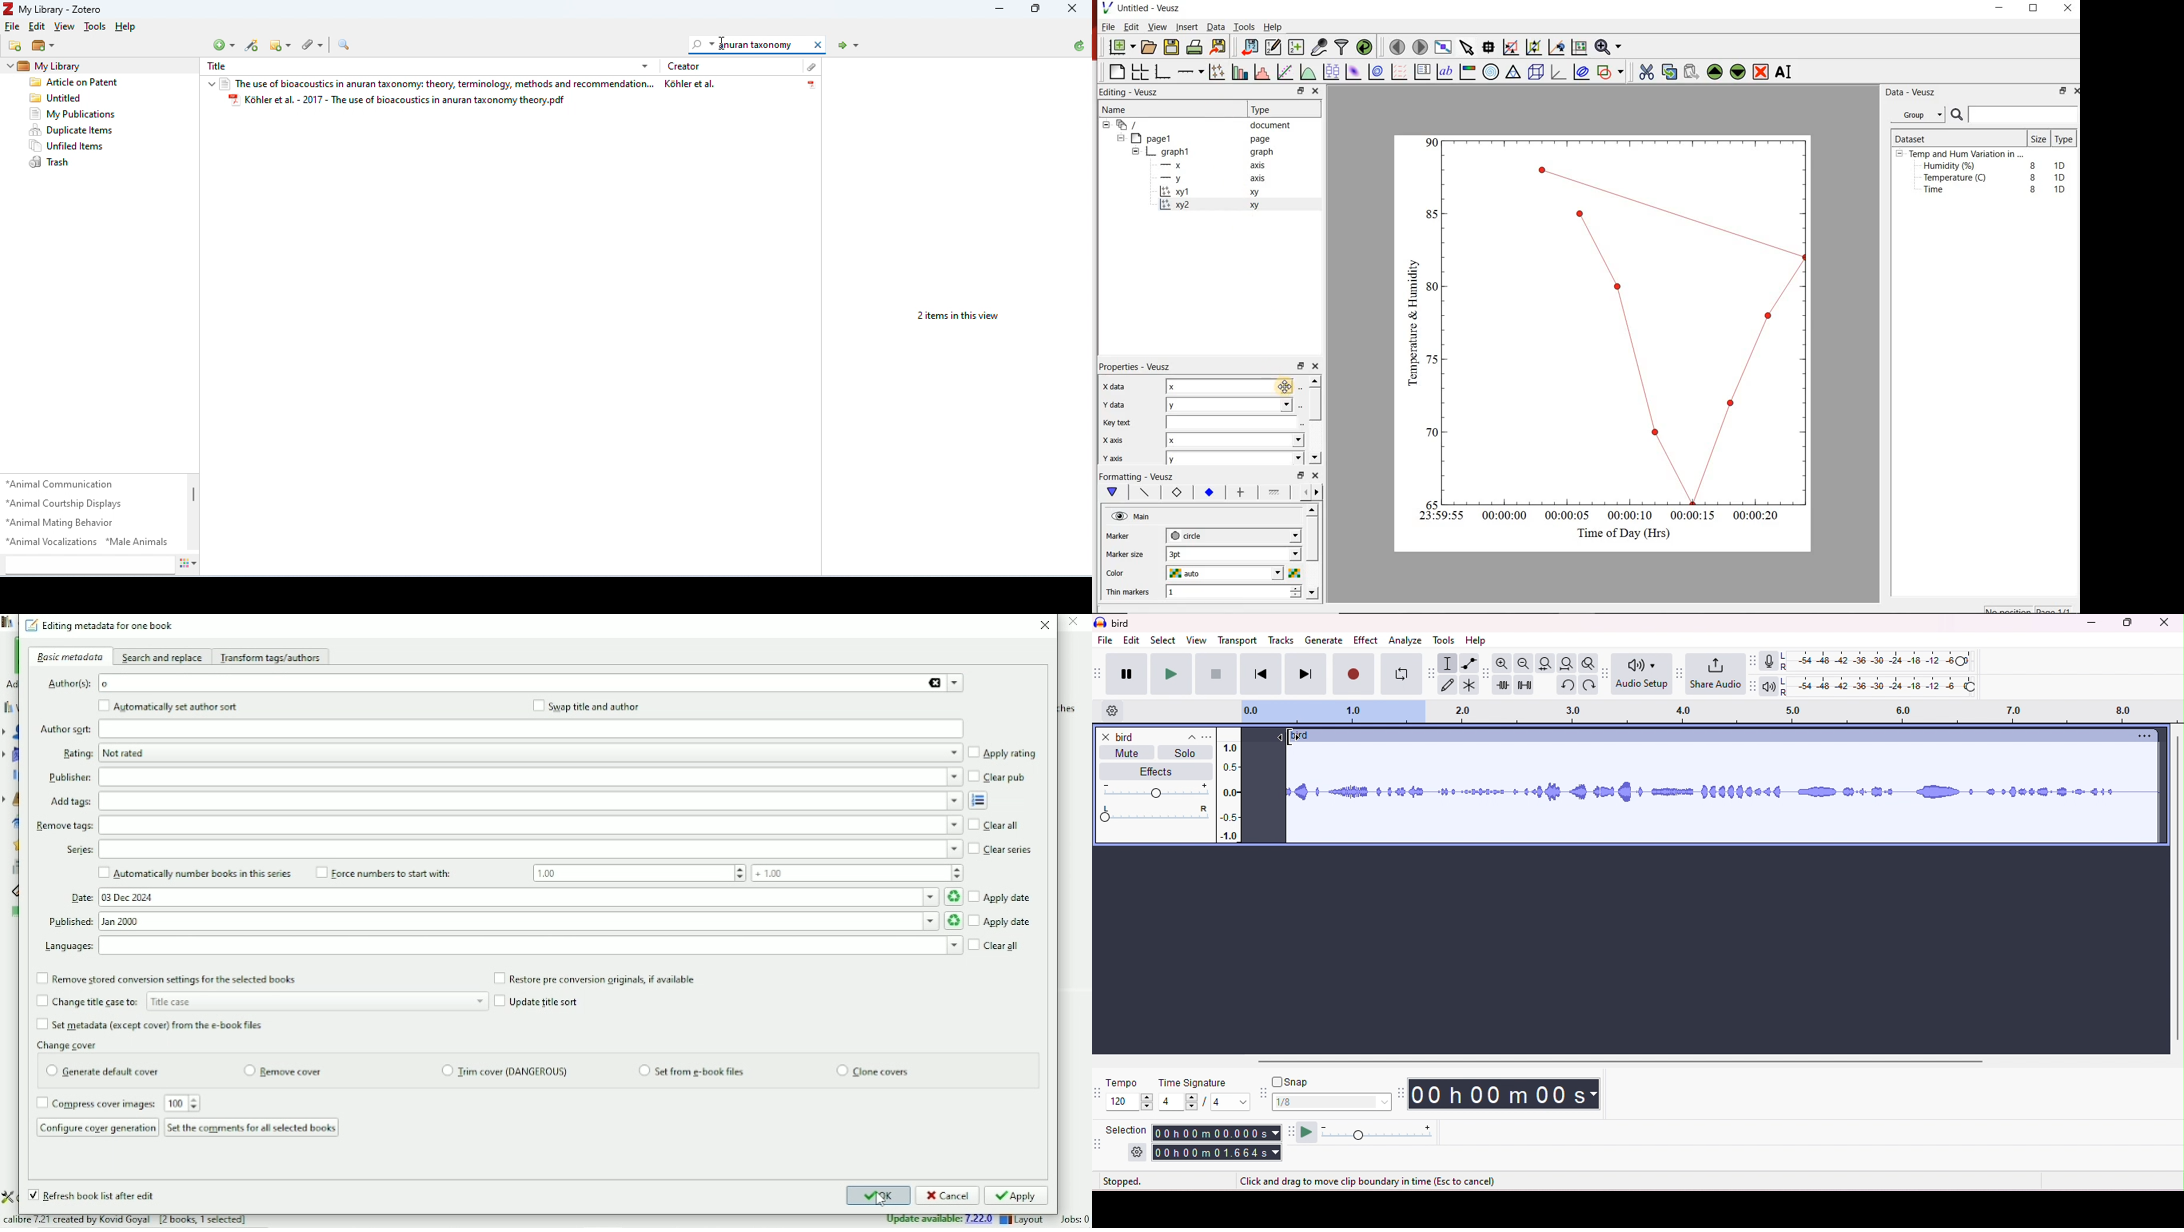 The image size is (2184, 1232). Describe the element at coordinates (876, 1197) in the screenshot. I see `OK` at that location.